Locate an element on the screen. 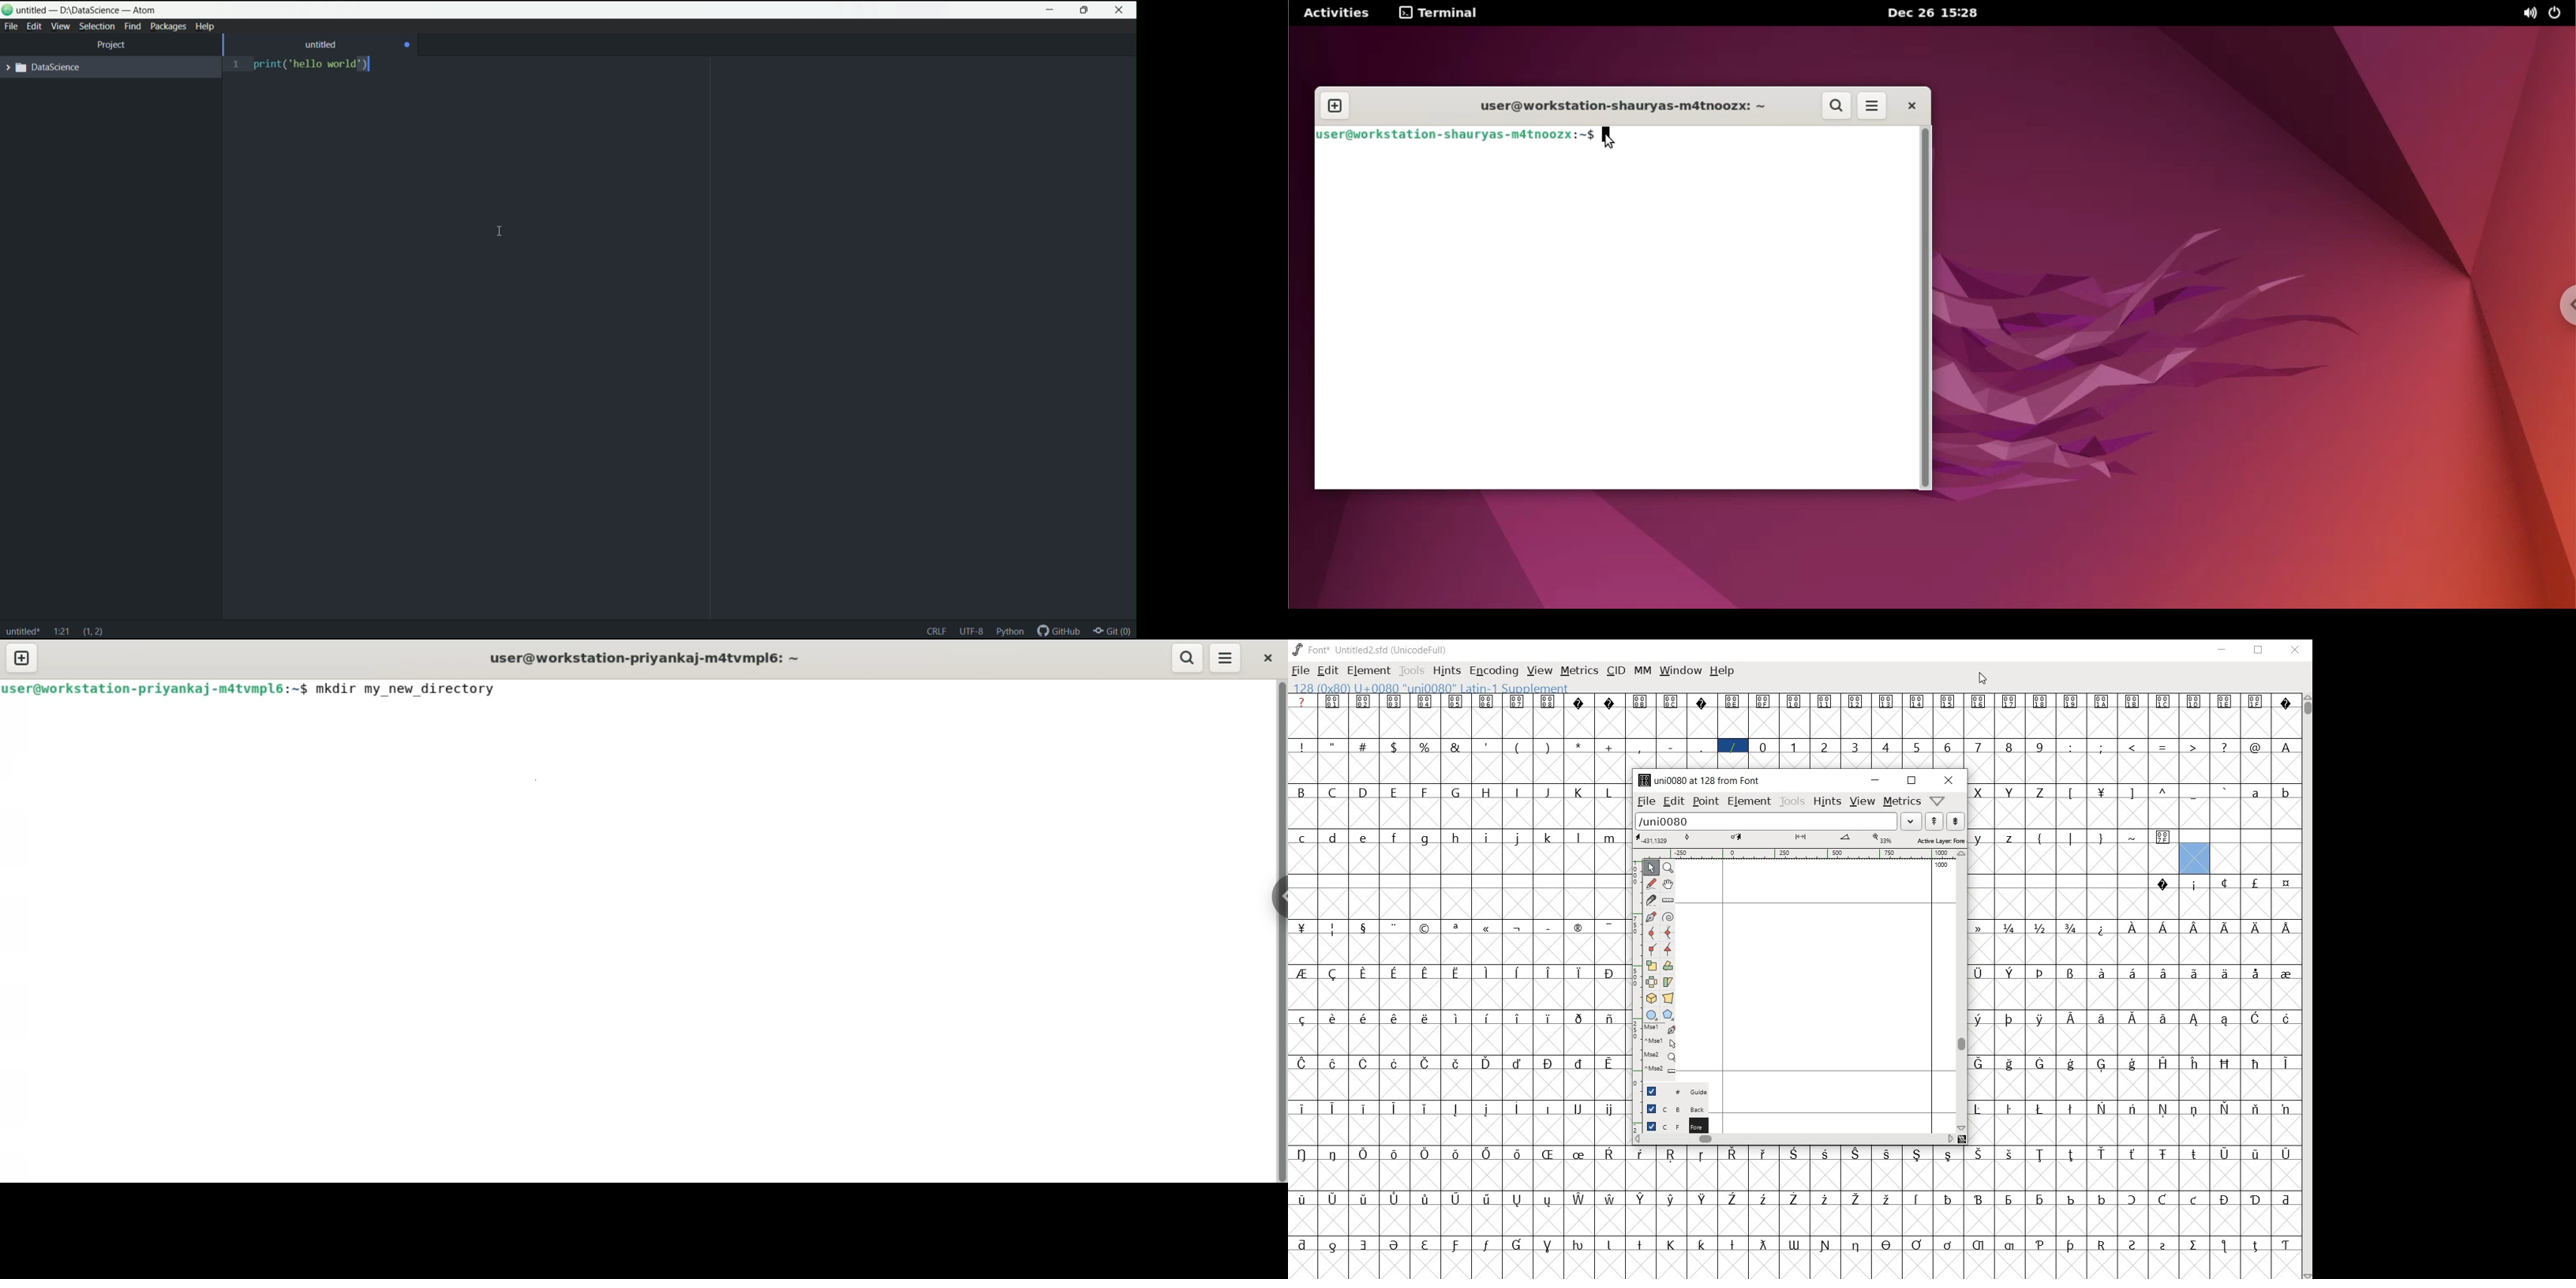  glyph is located at coordinates (2133, 1019).